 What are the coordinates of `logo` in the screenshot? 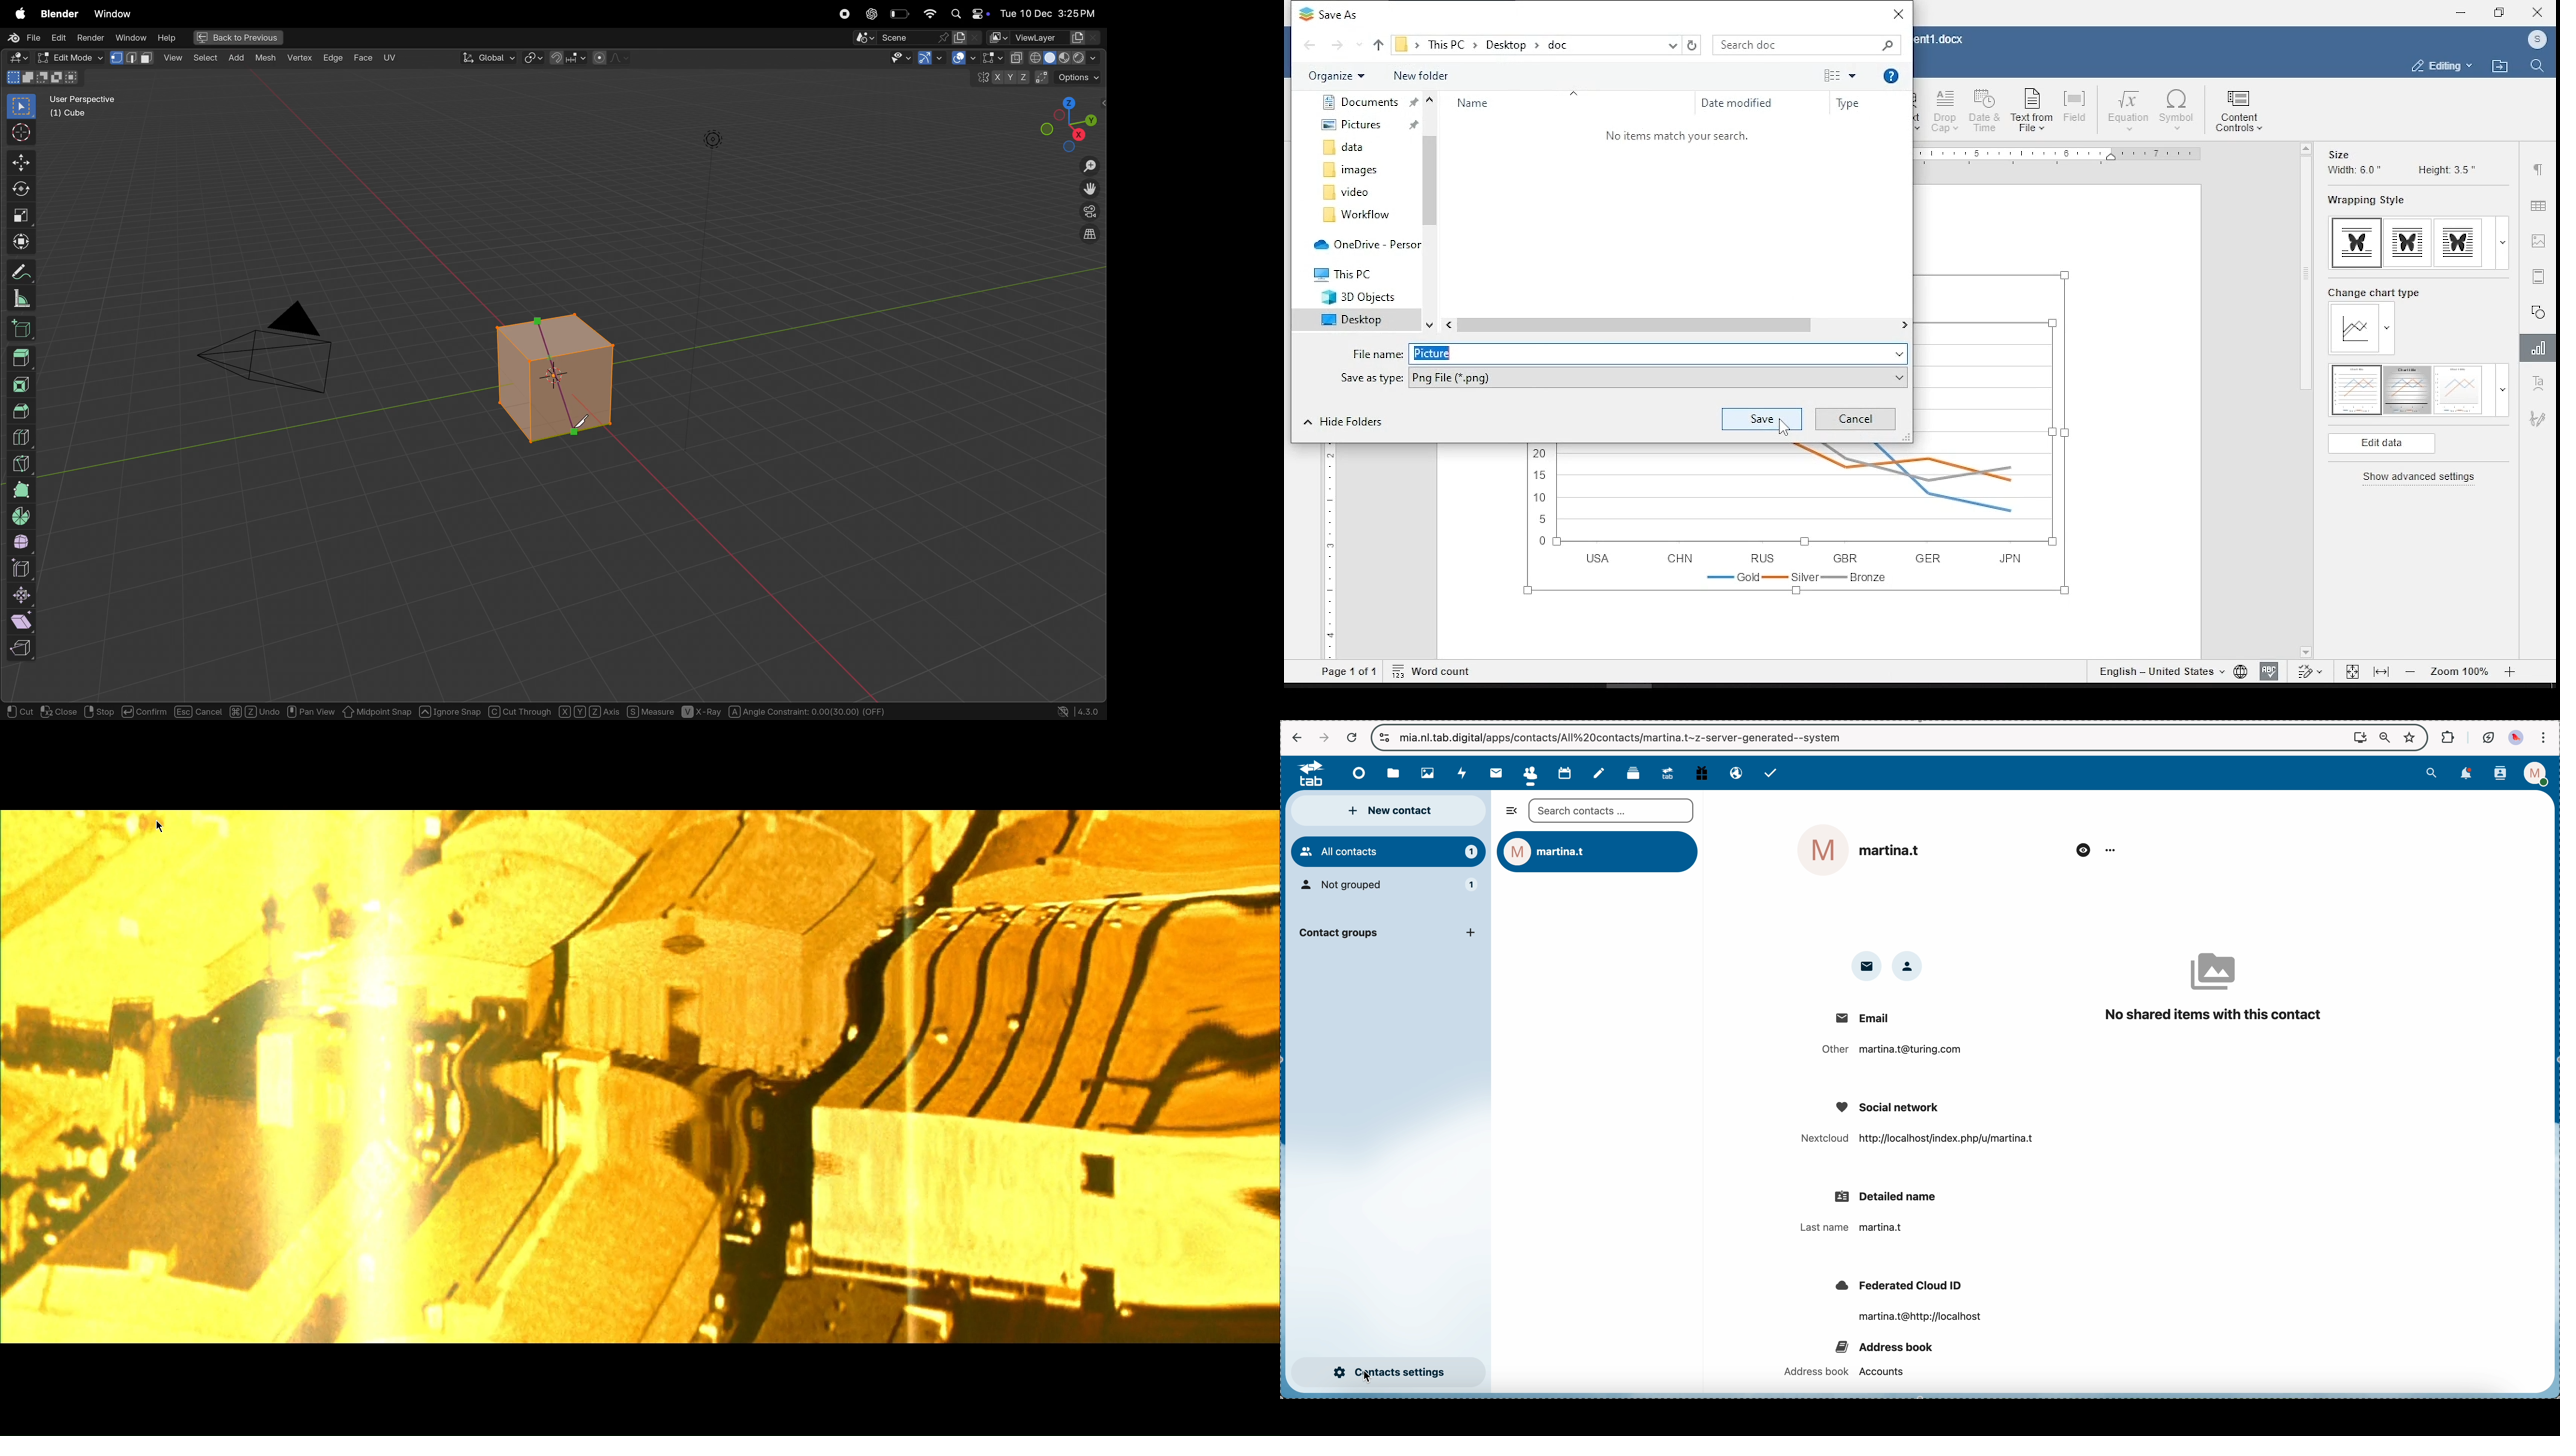 It's located at (1305, 773).